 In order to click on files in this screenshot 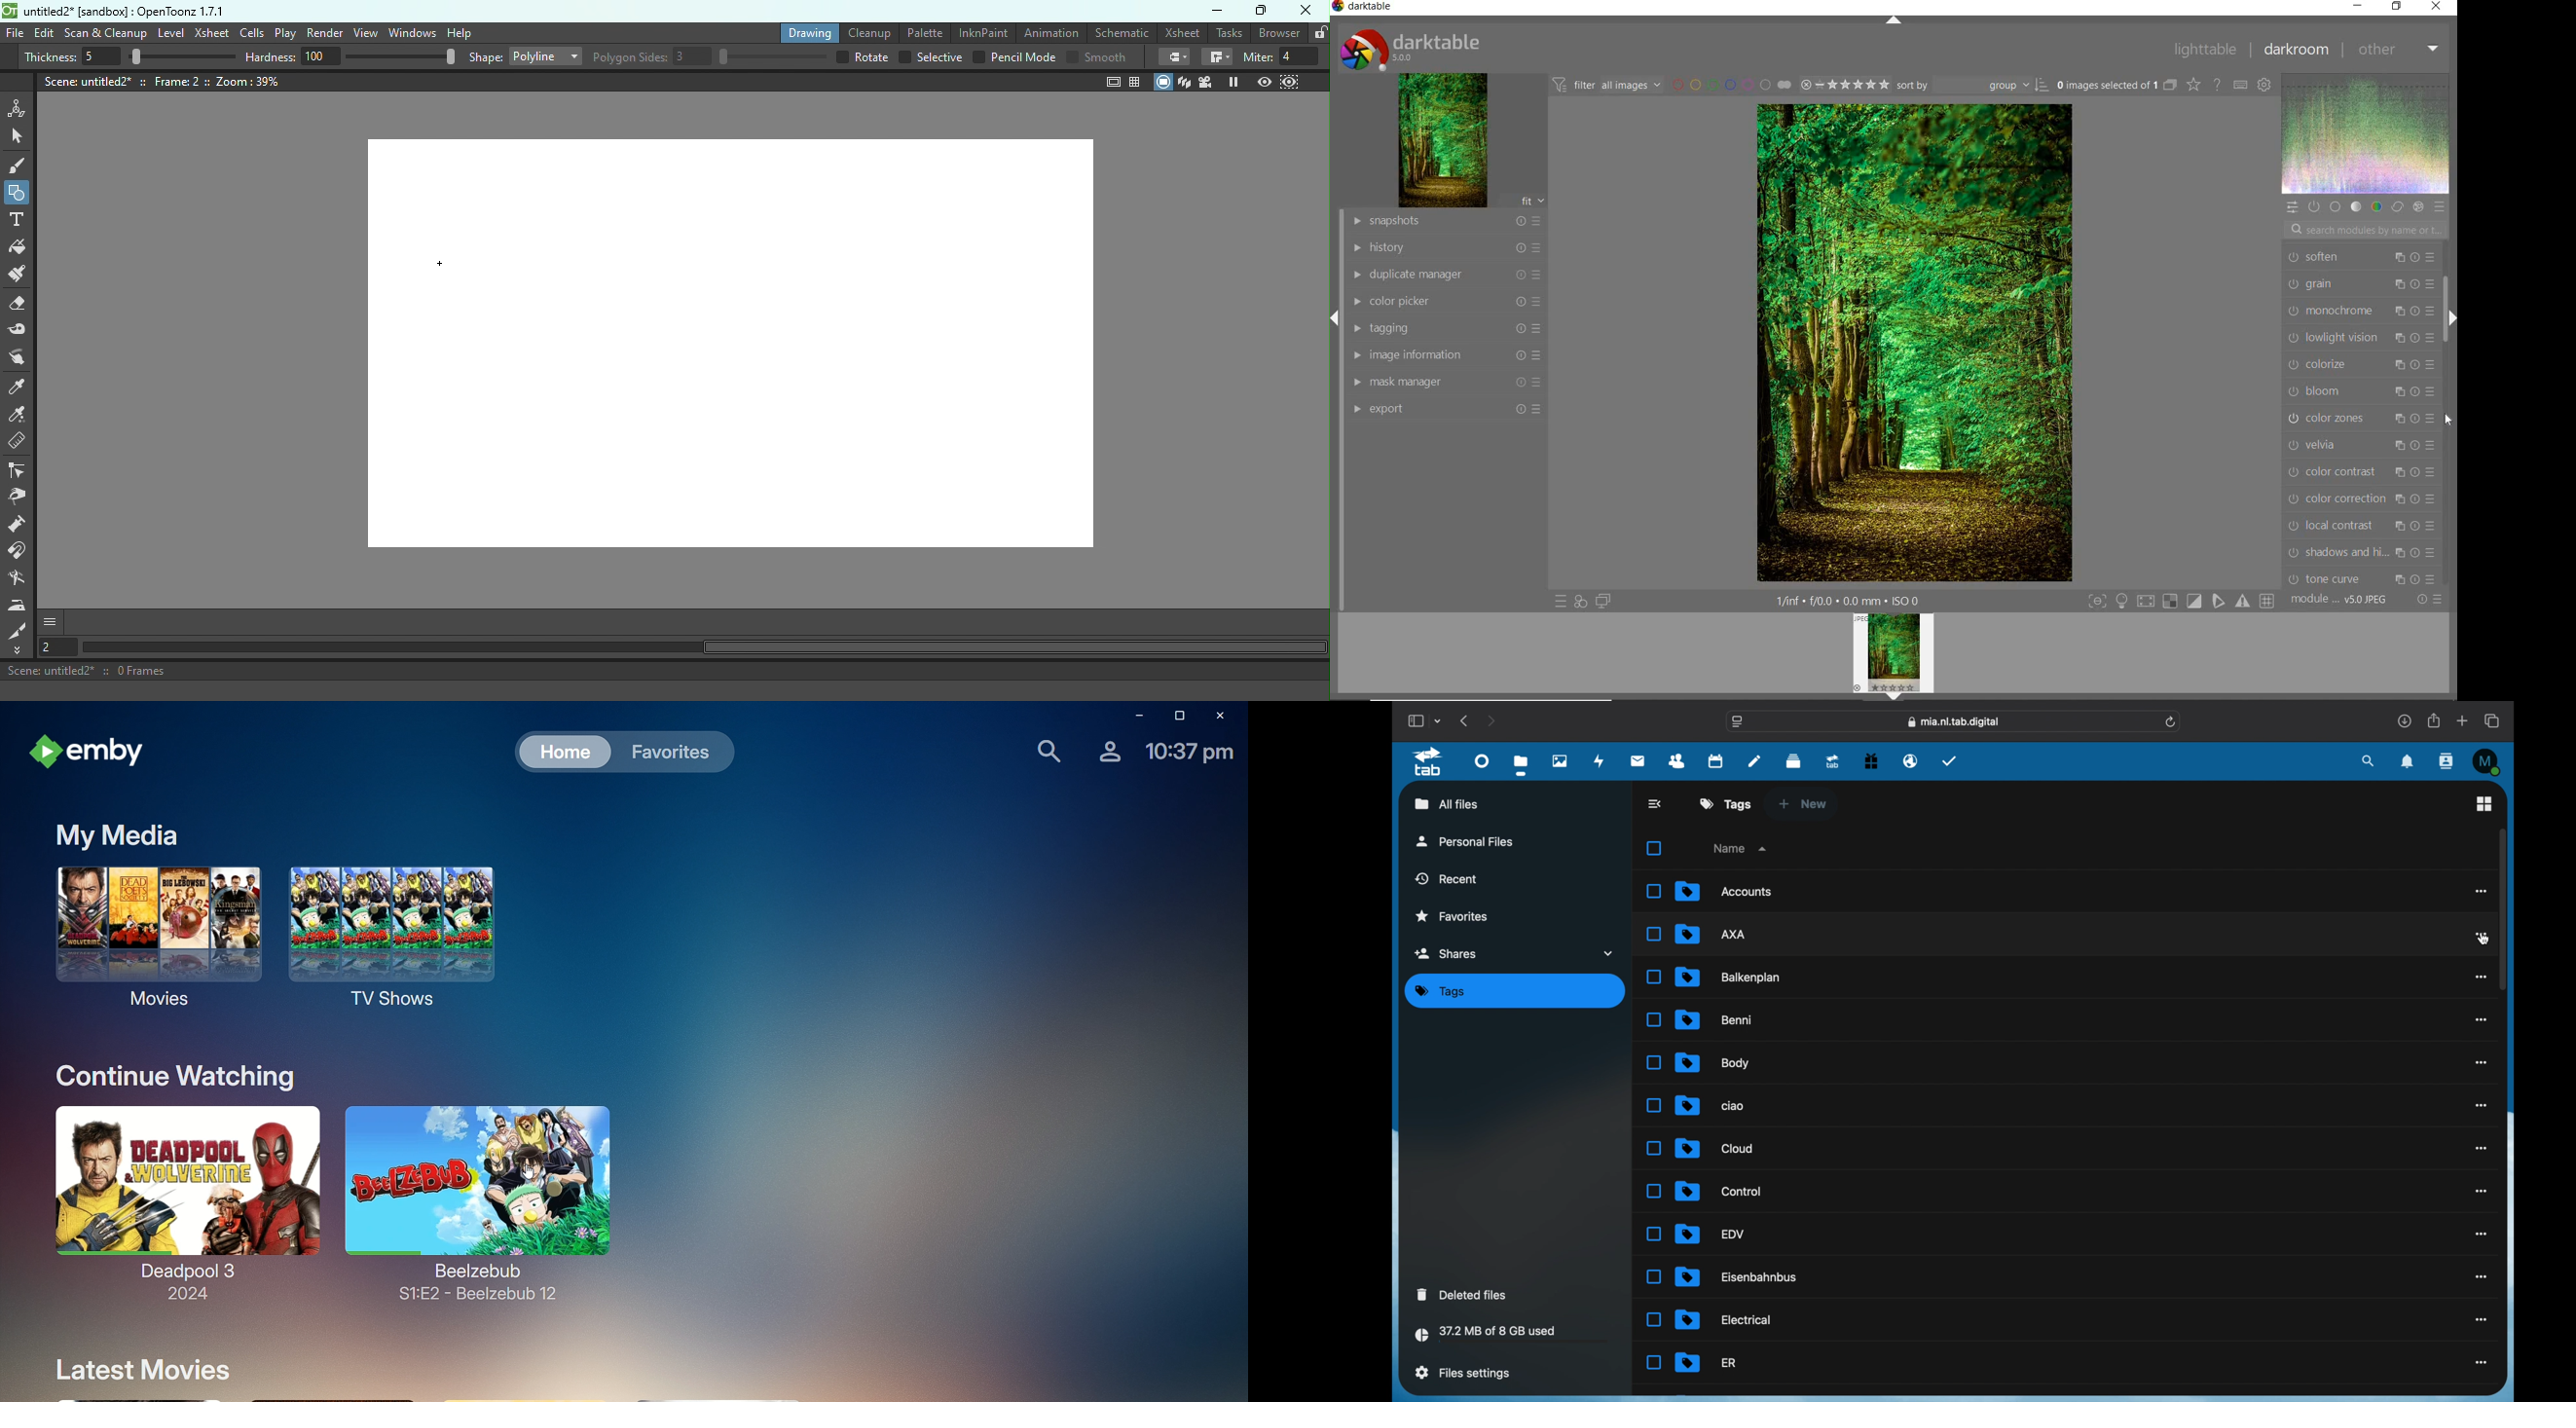, I will do `click(1523, 765)`.